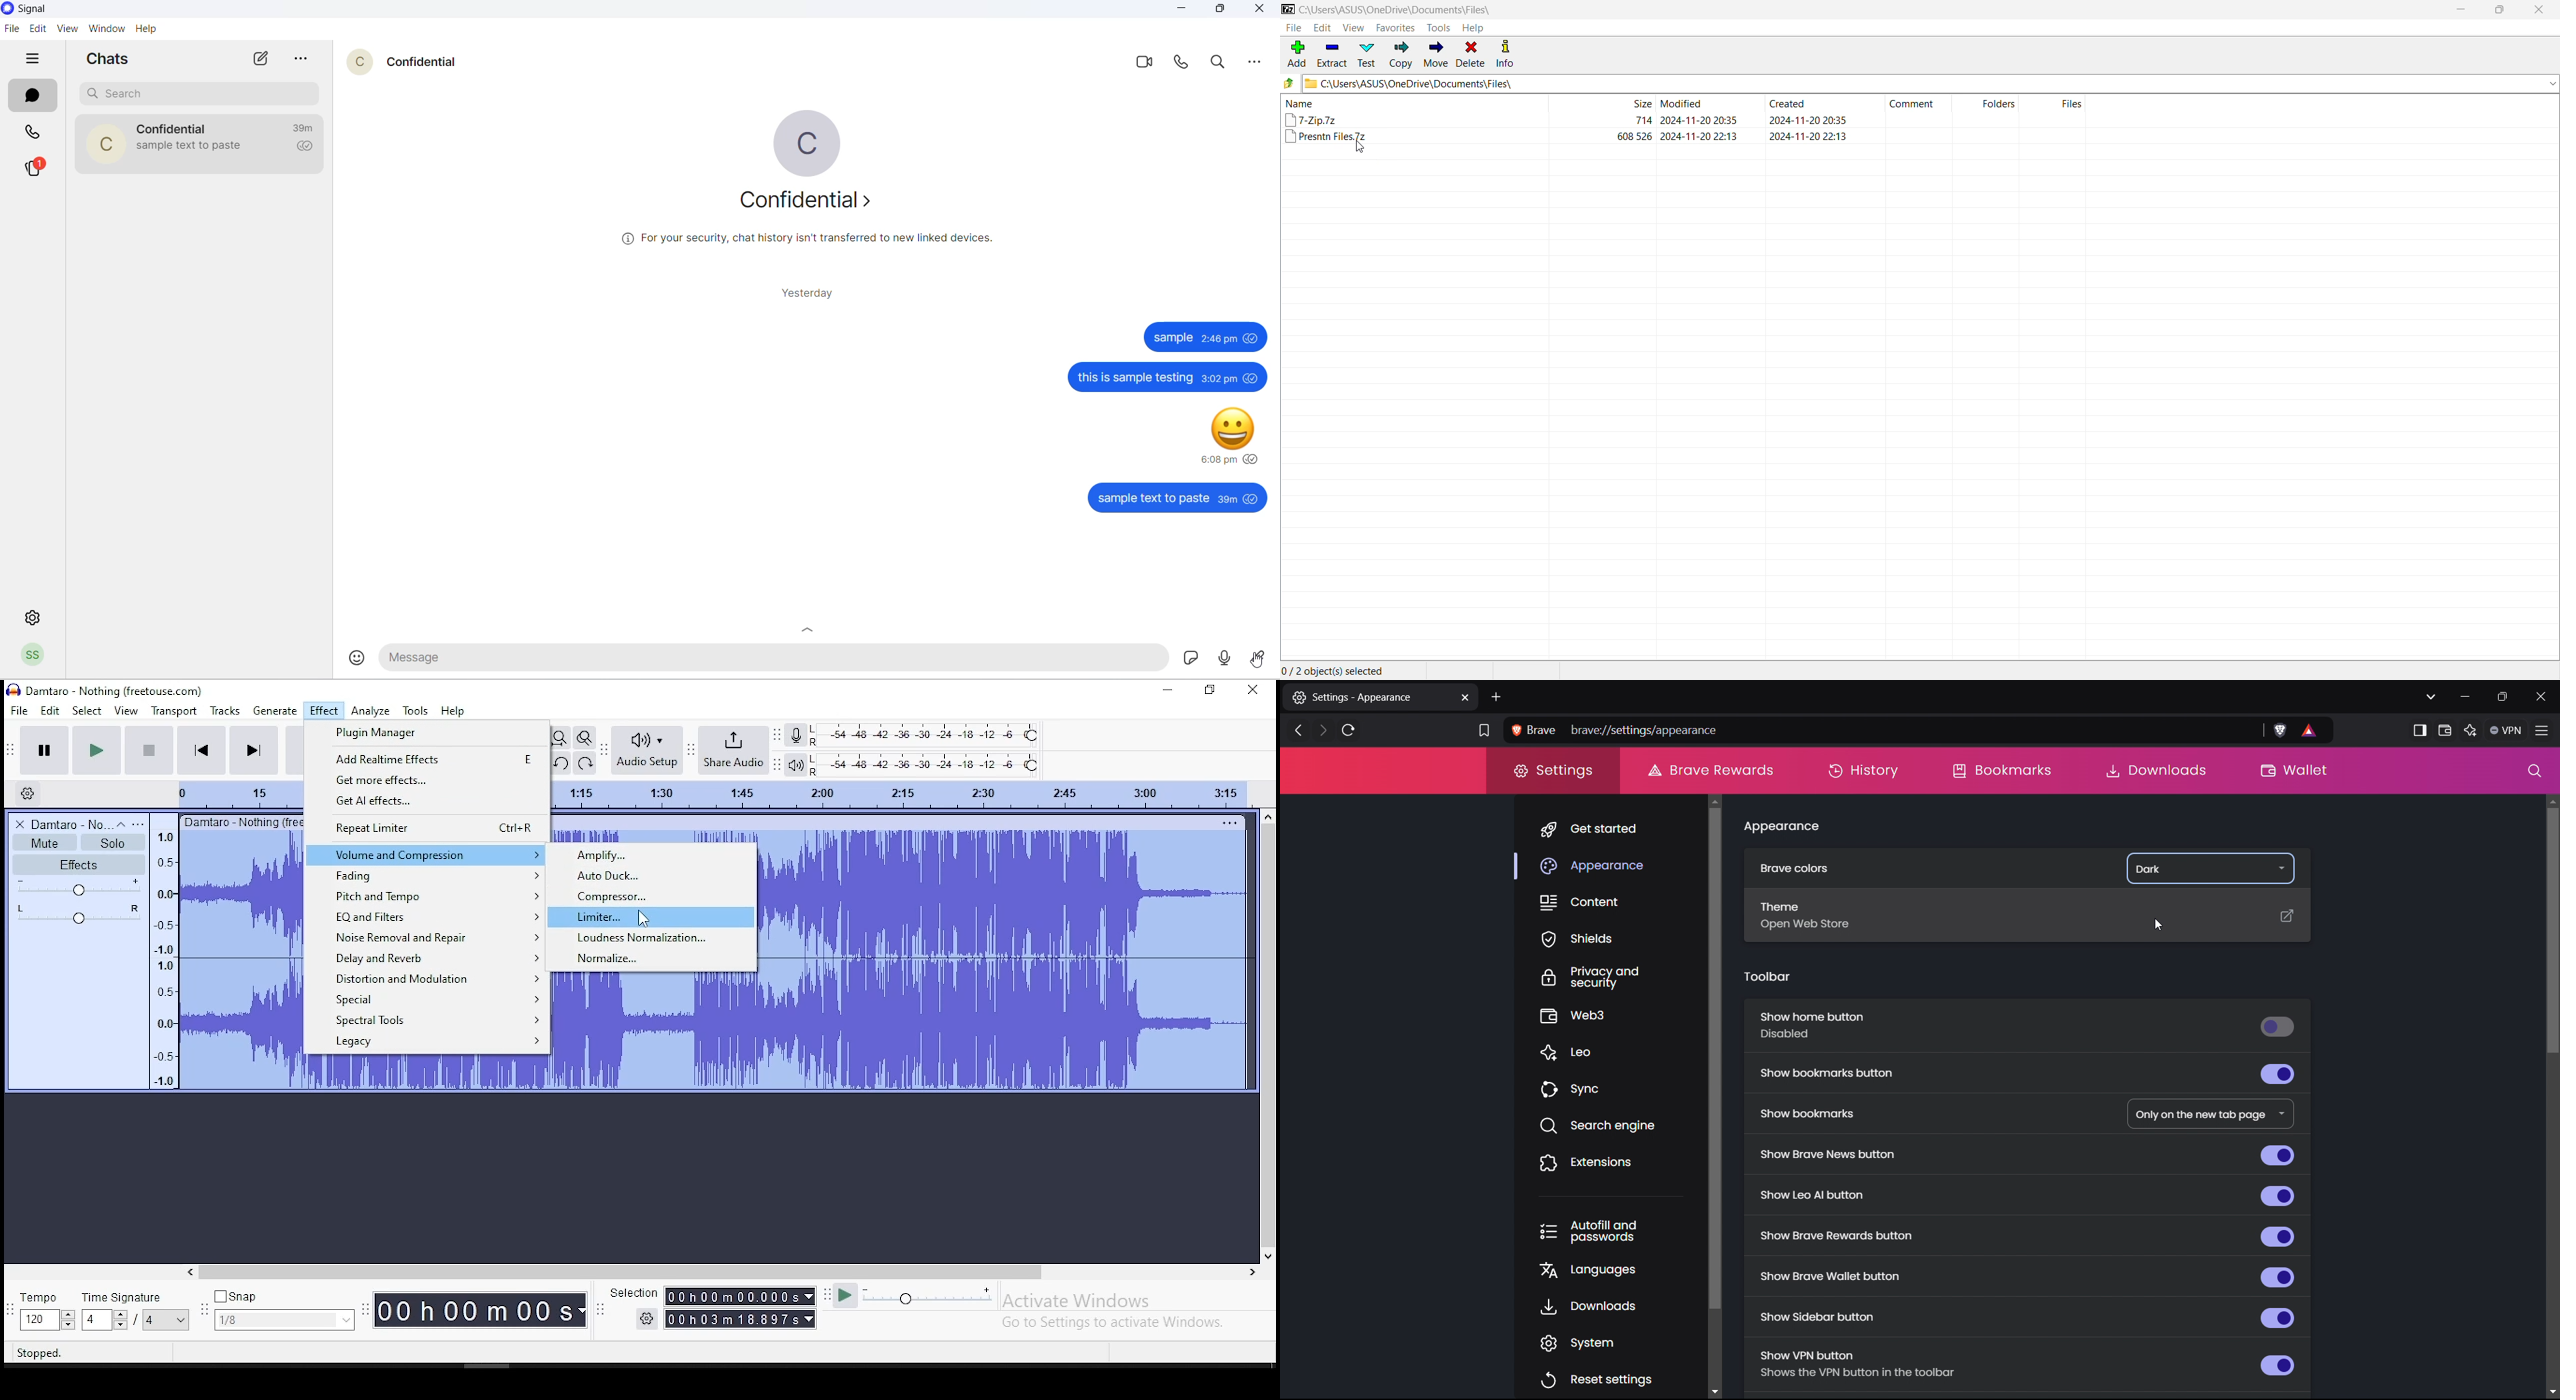 The width and height of the screenshot is (2576, 1400). Describe the element at coordinates (2503, 697) in the screenshot. I see `maximize` at that location.